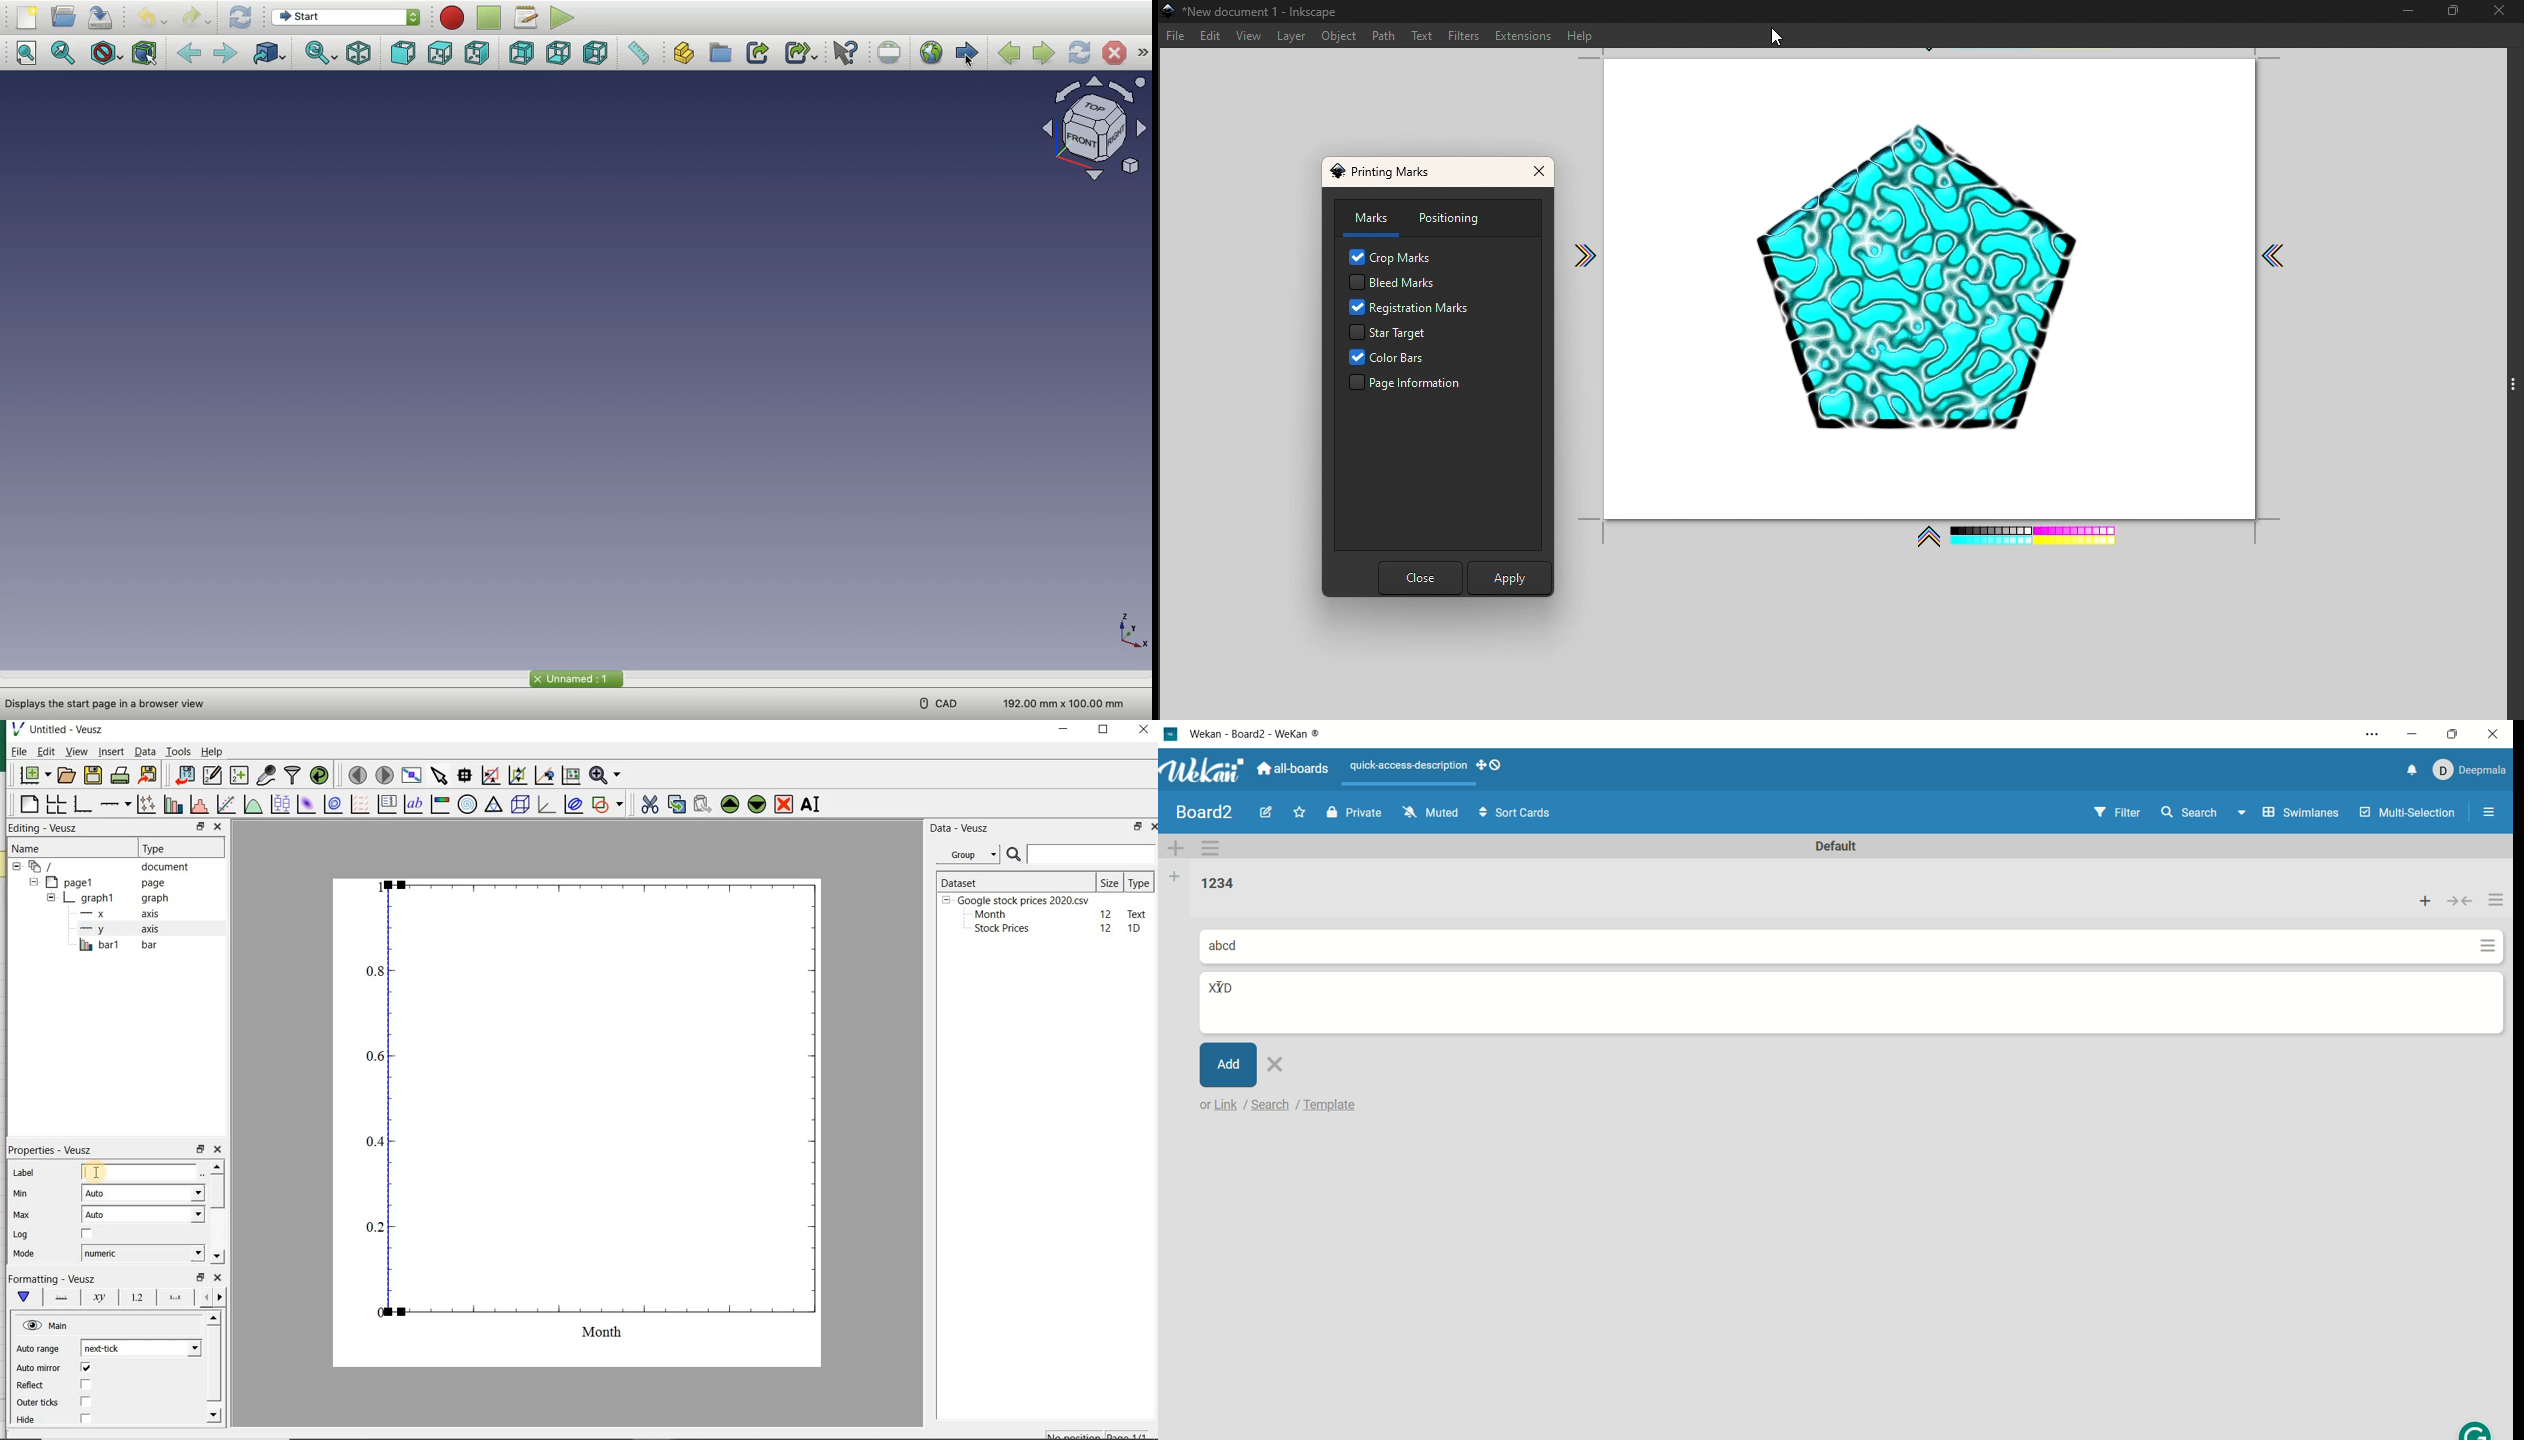 The image size is (2548, 1456). What do you see at coordinates (2407, 770) in the screenshot?
I see `notification` at bounding box center [2407, 770].